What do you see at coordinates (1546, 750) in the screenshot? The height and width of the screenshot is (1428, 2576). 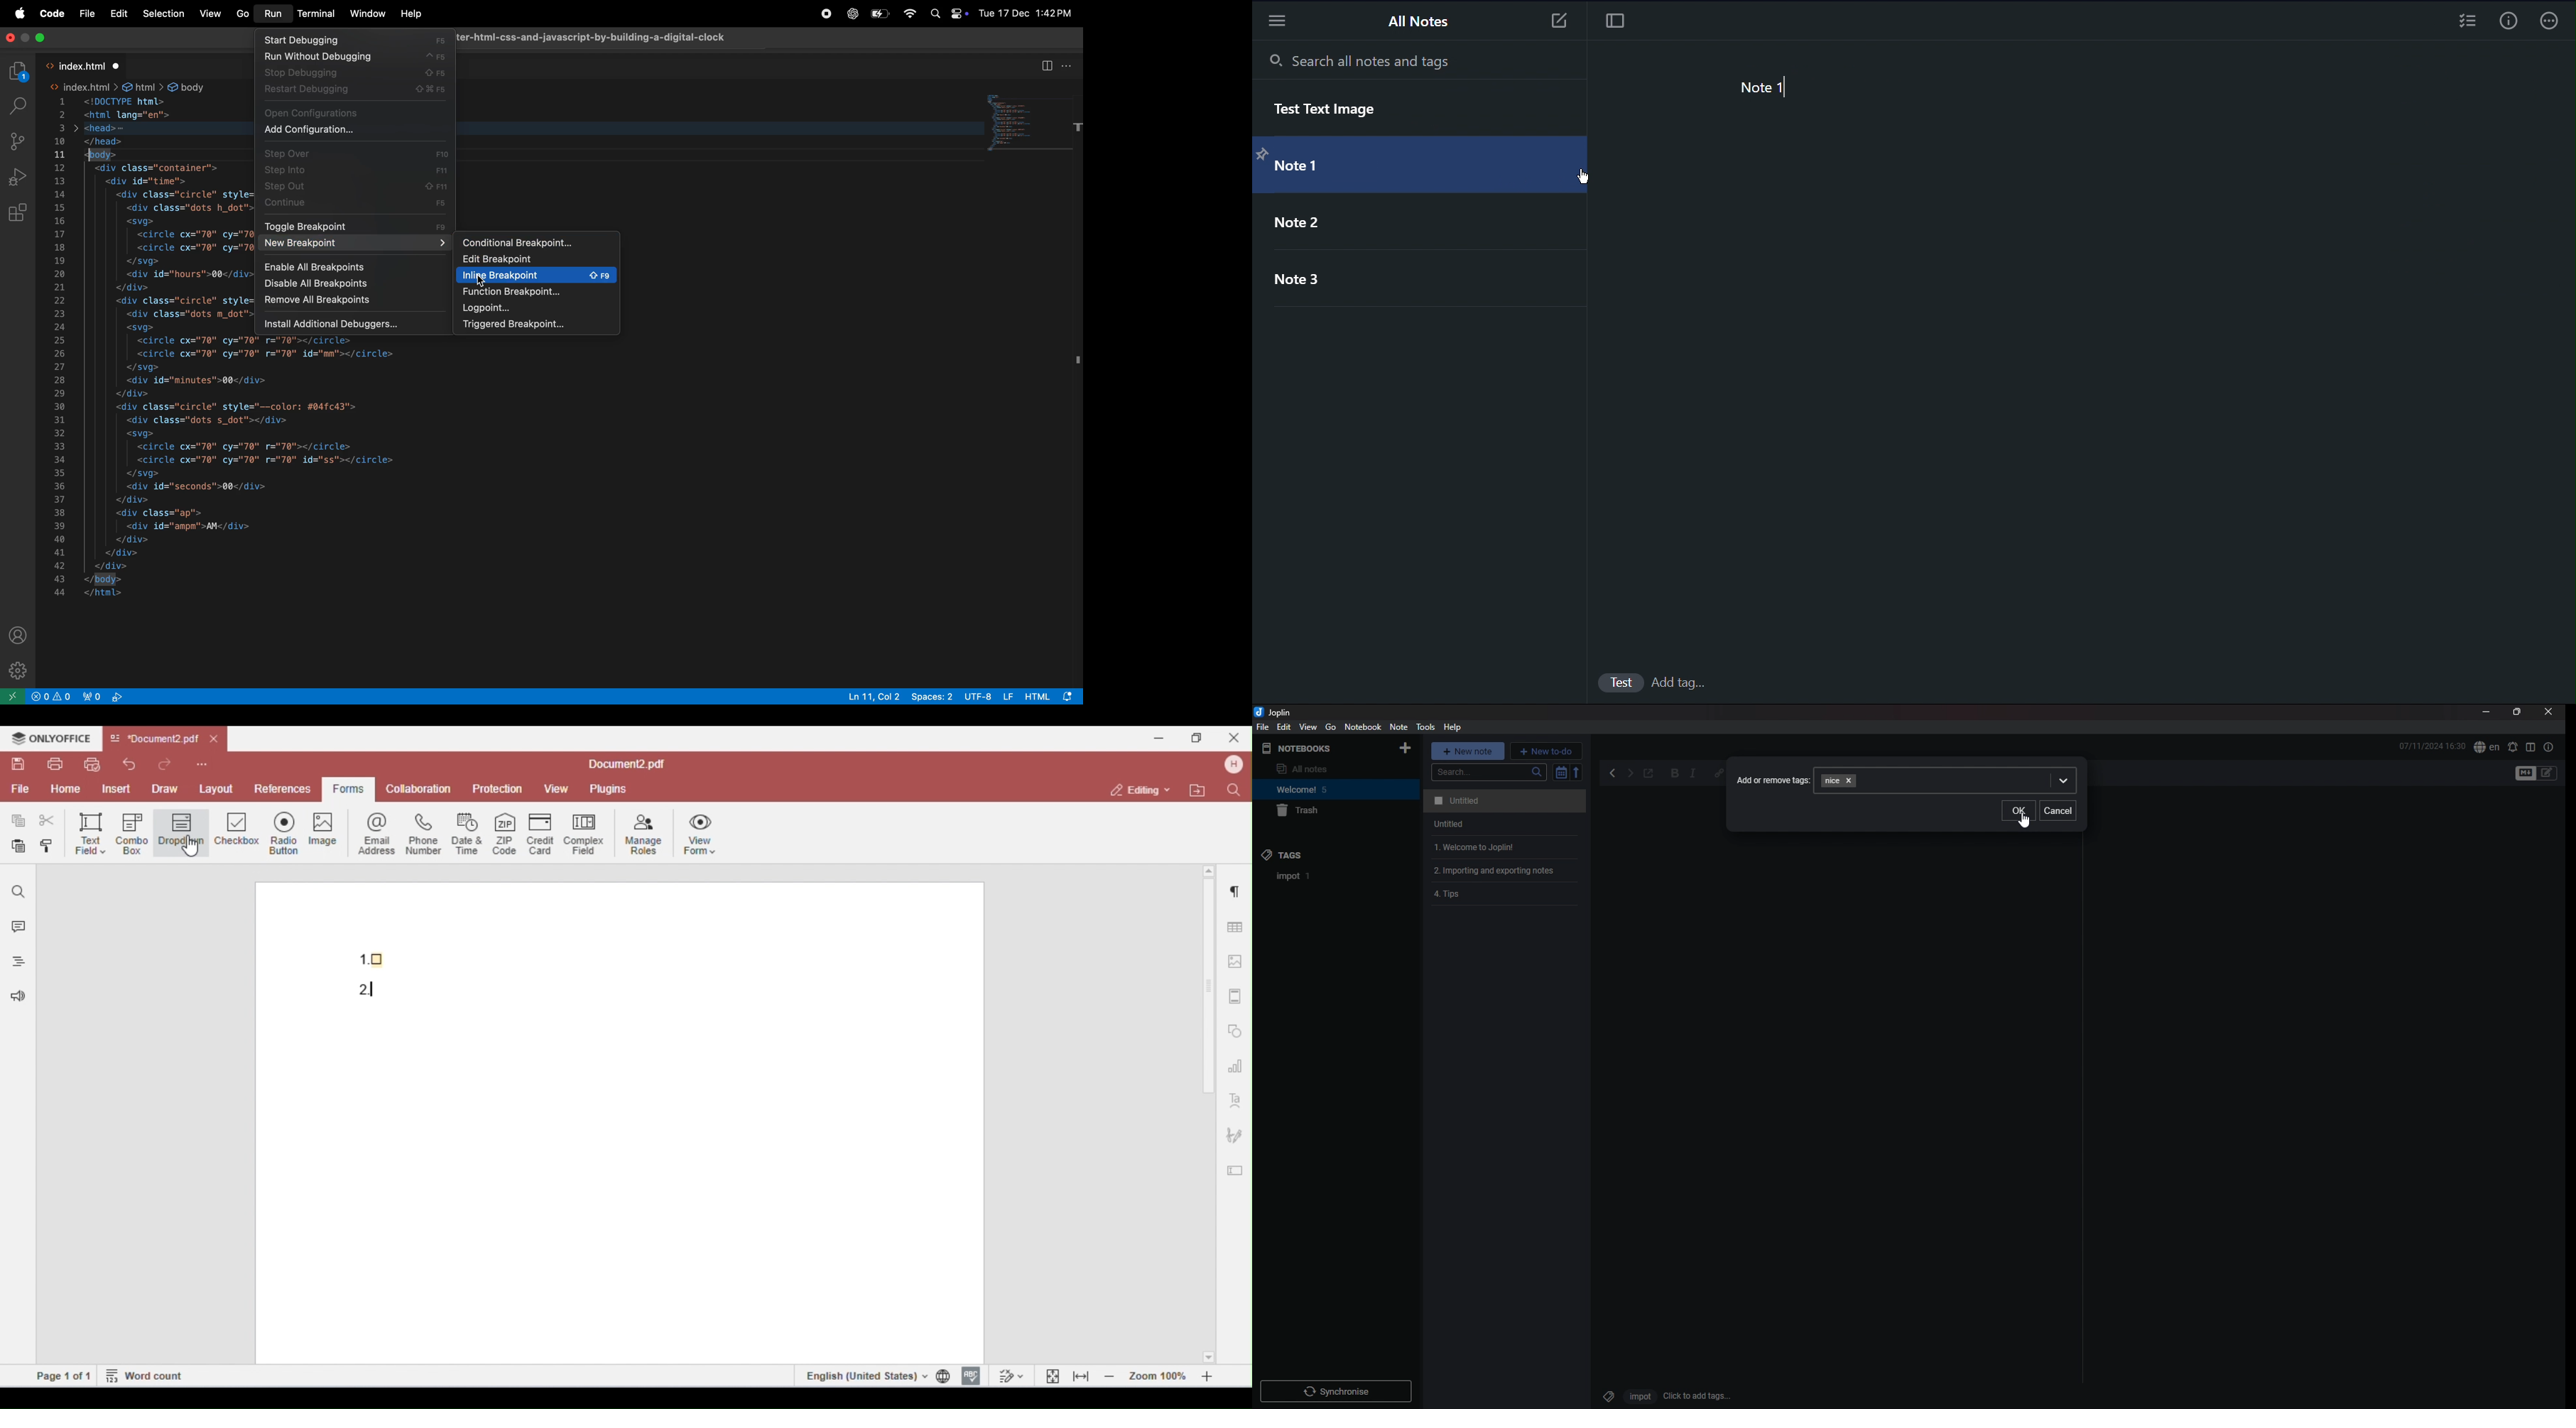 I see `new todo` at bounding box center [1546, 750].